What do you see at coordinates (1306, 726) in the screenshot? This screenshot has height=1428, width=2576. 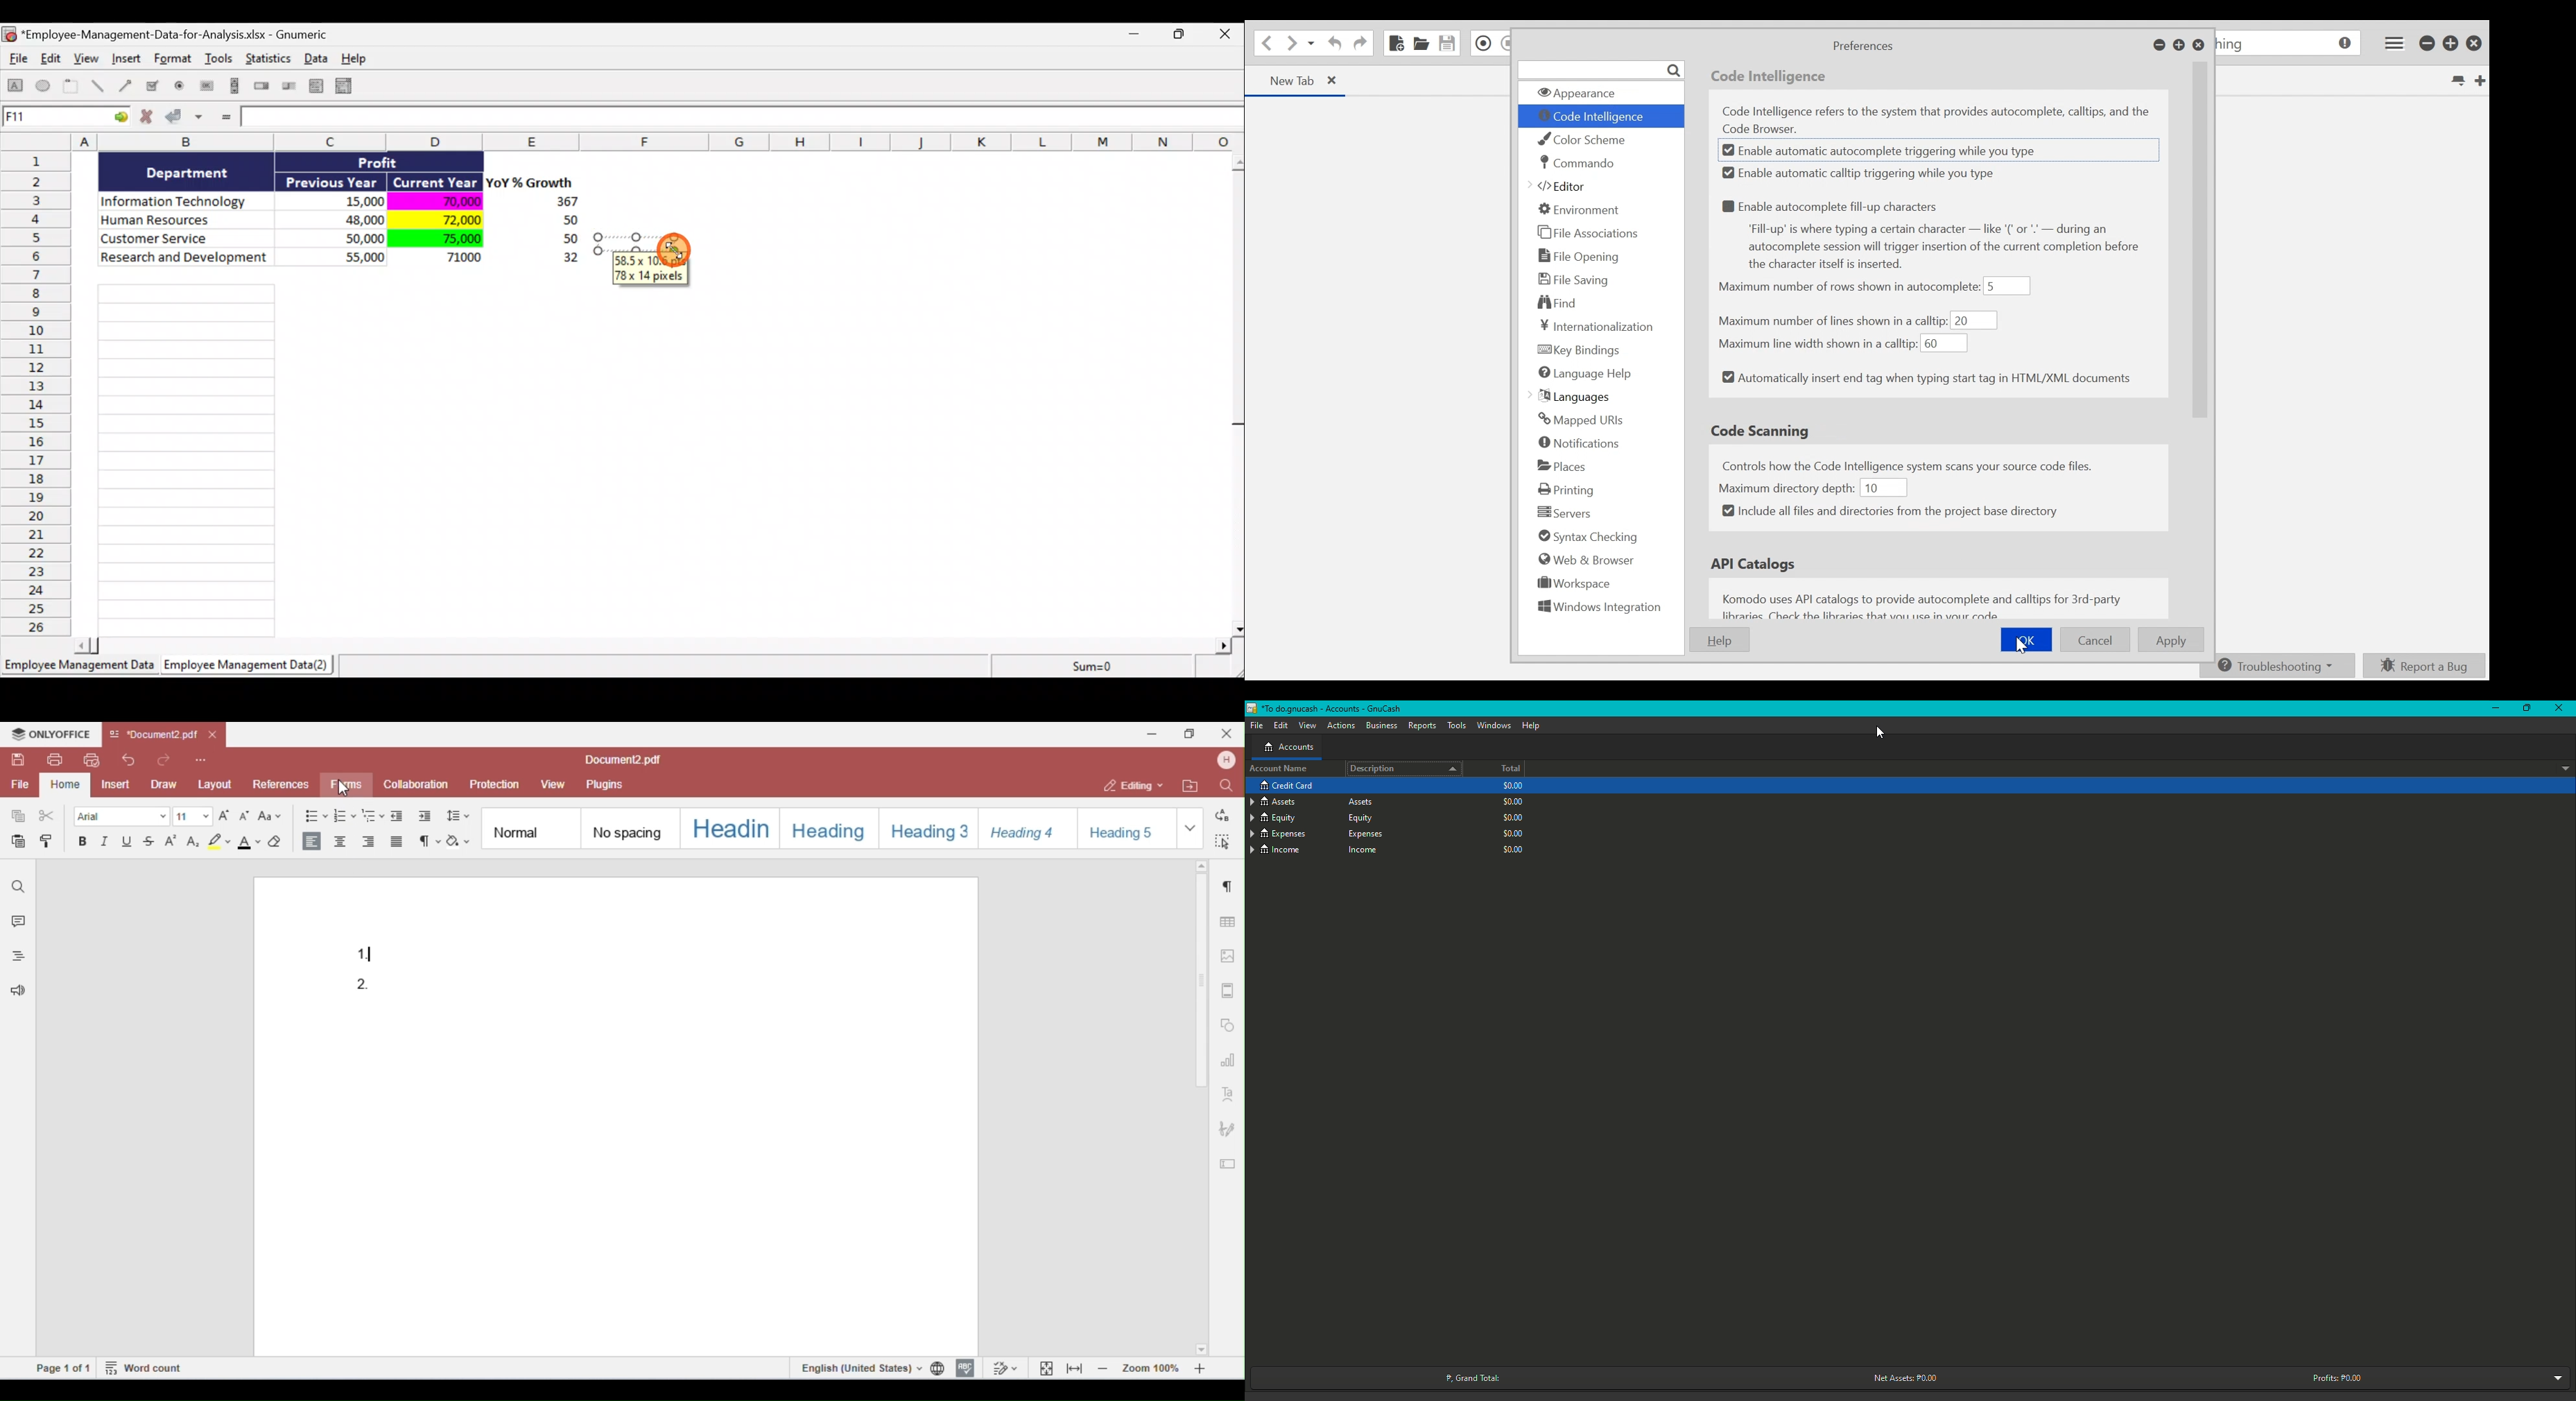 I see `View` at bounding box center [1306, 726].